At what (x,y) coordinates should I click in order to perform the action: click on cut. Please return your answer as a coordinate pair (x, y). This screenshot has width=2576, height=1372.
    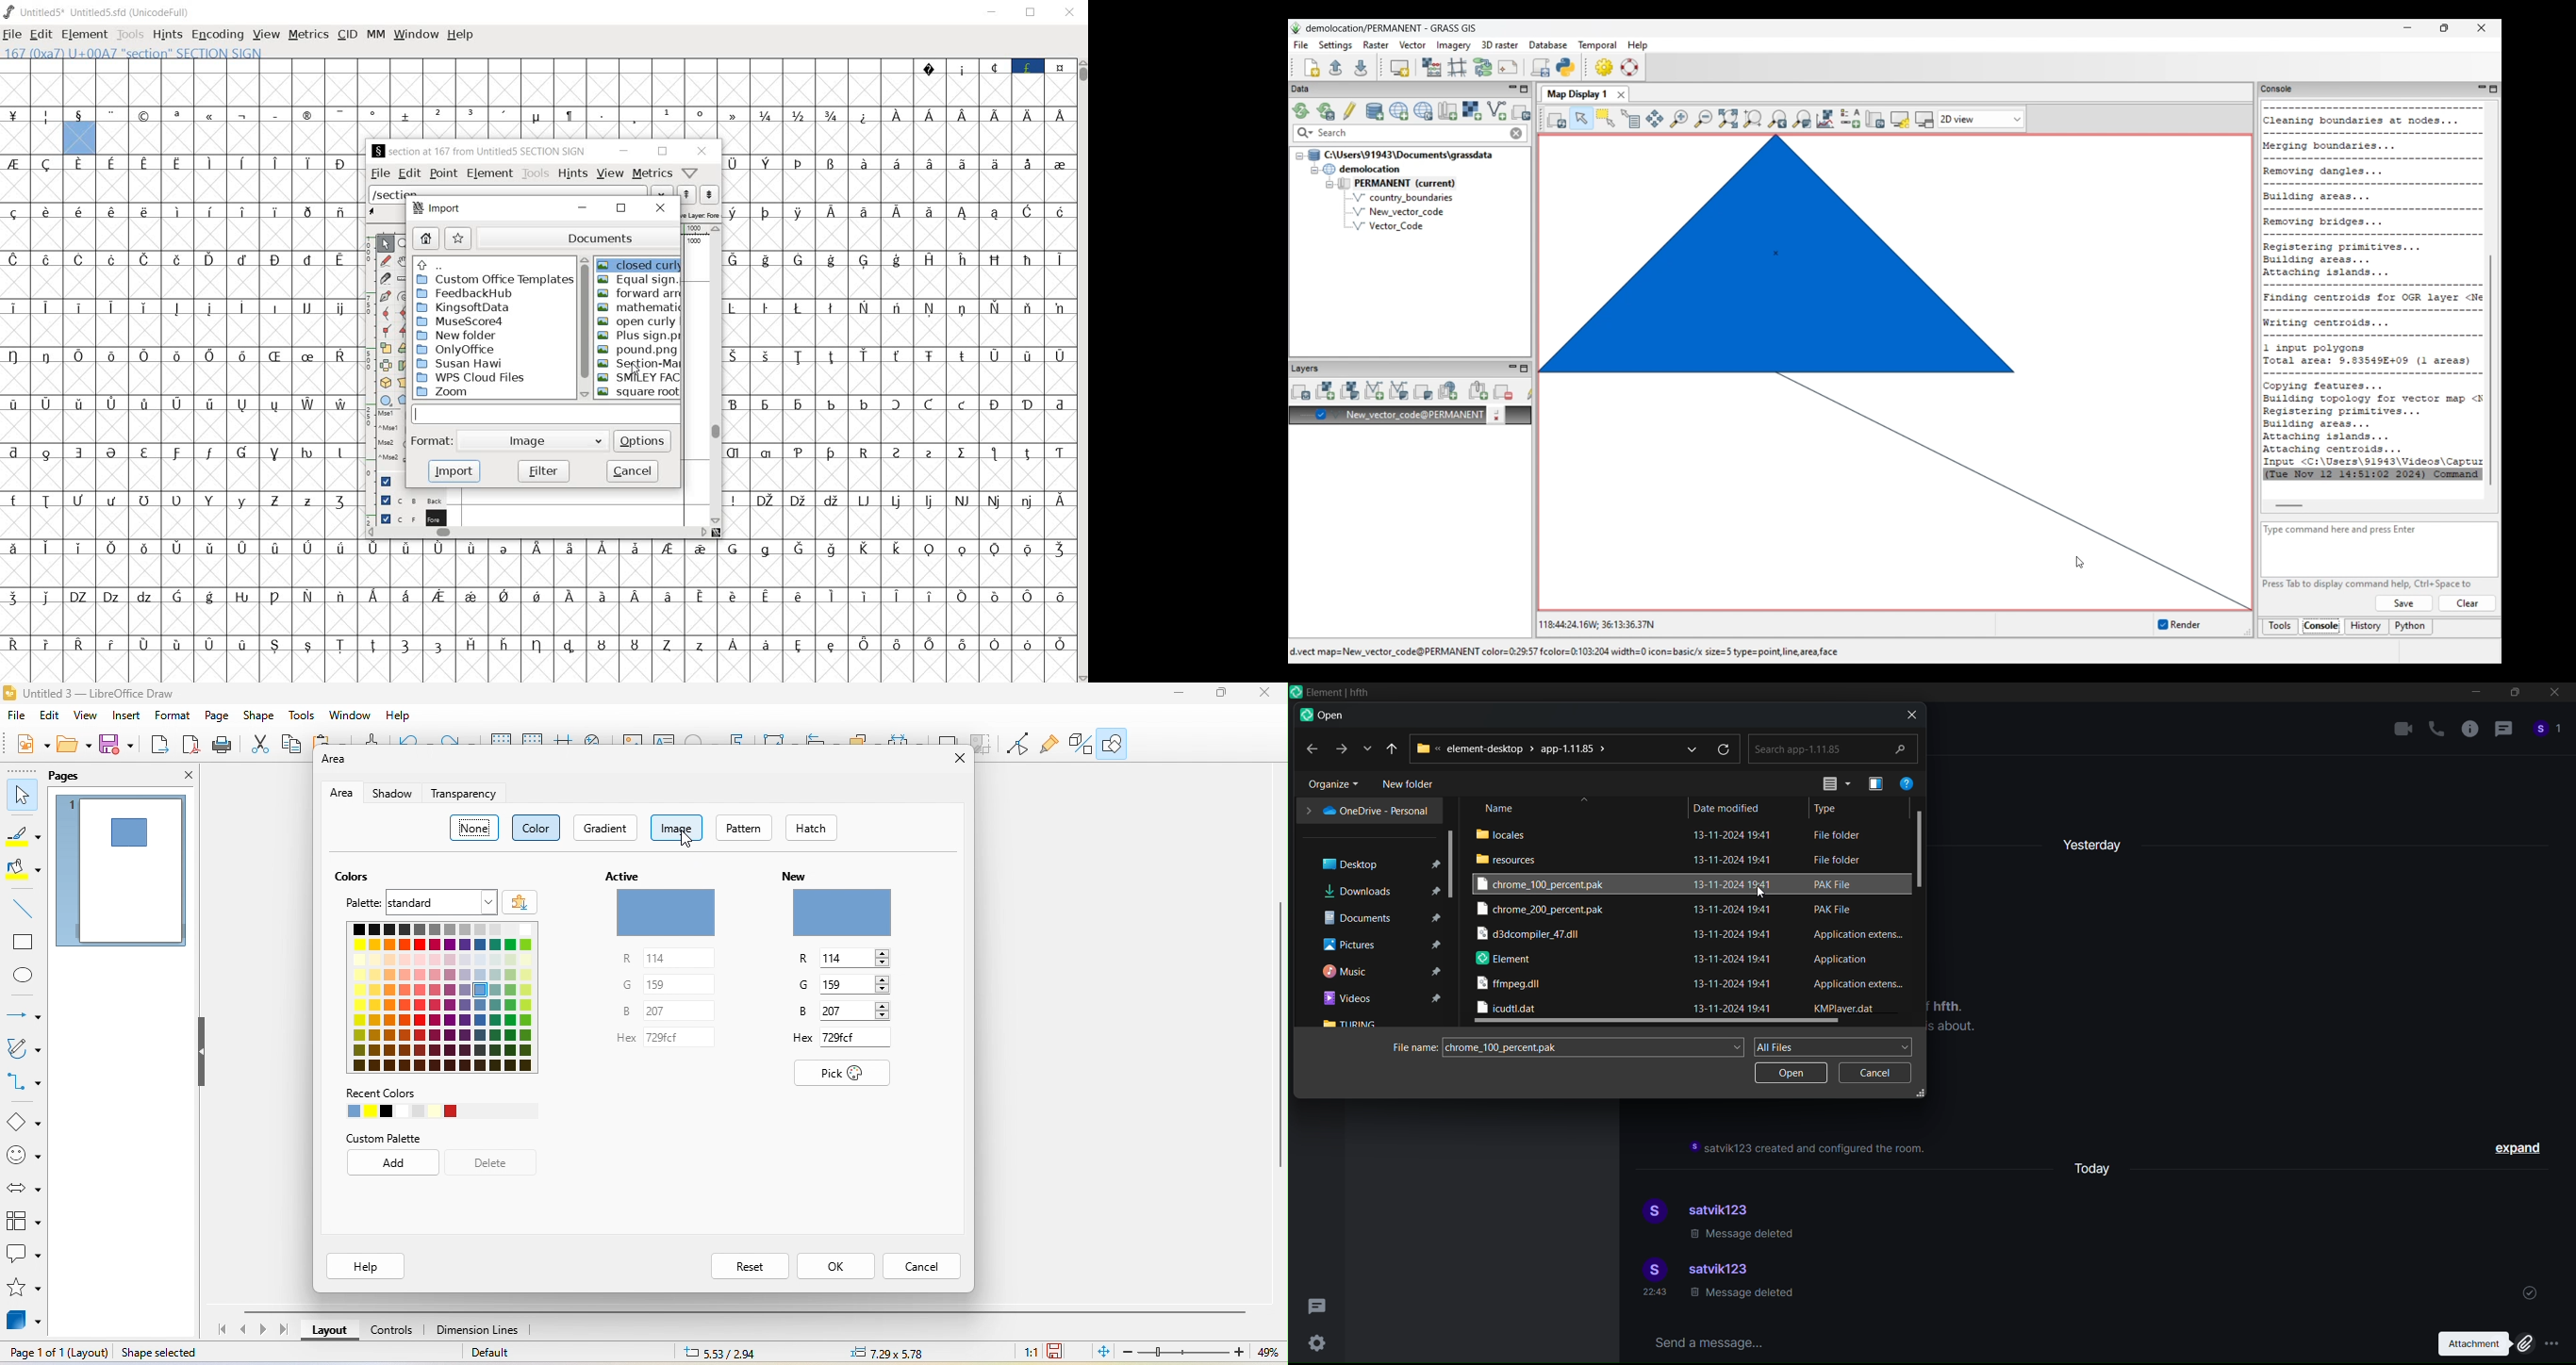
    Looking at the image, I should click on (258, 747).